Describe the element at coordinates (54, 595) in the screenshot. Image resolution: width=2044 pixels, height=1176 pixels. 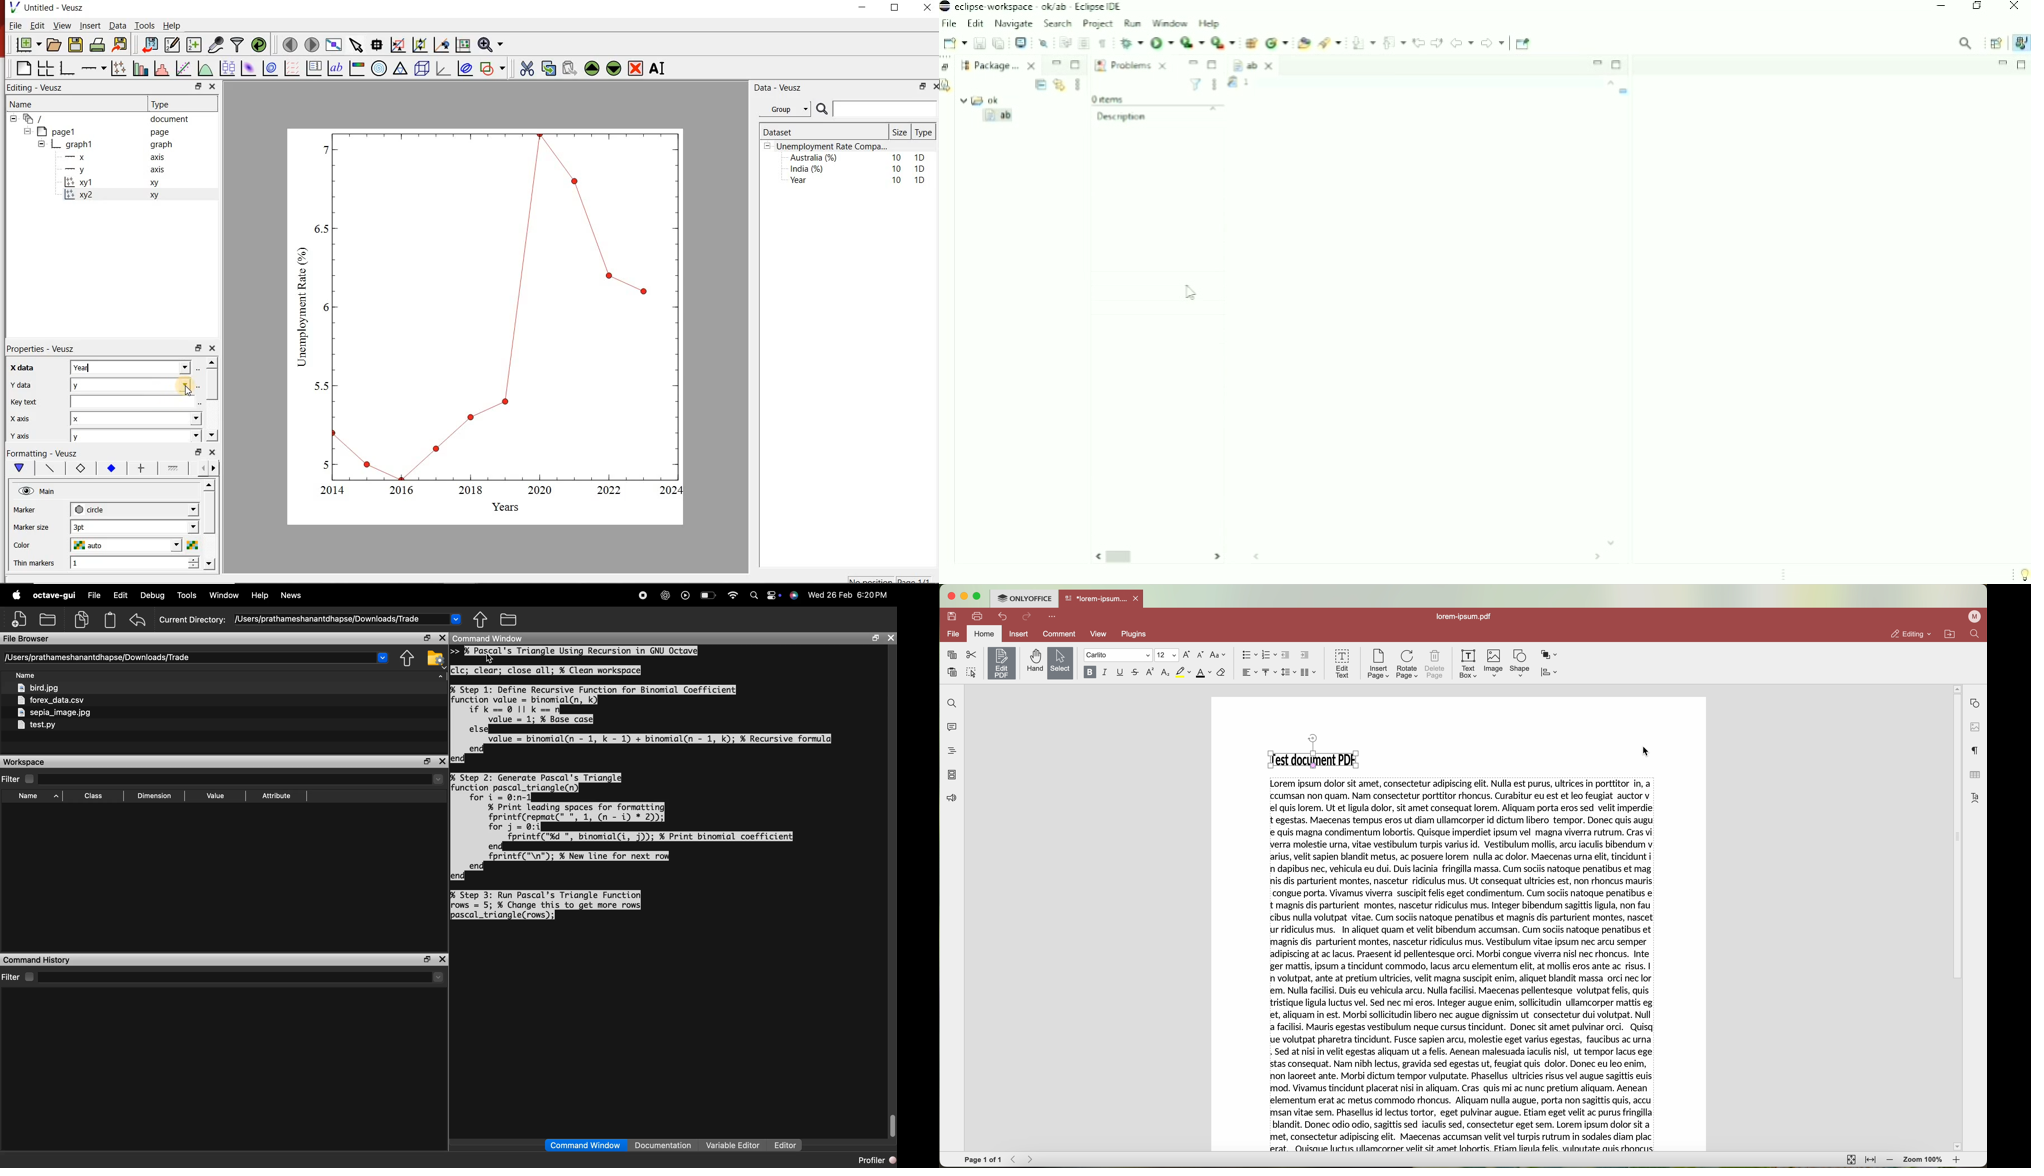
I see `octave-gui` at that location.